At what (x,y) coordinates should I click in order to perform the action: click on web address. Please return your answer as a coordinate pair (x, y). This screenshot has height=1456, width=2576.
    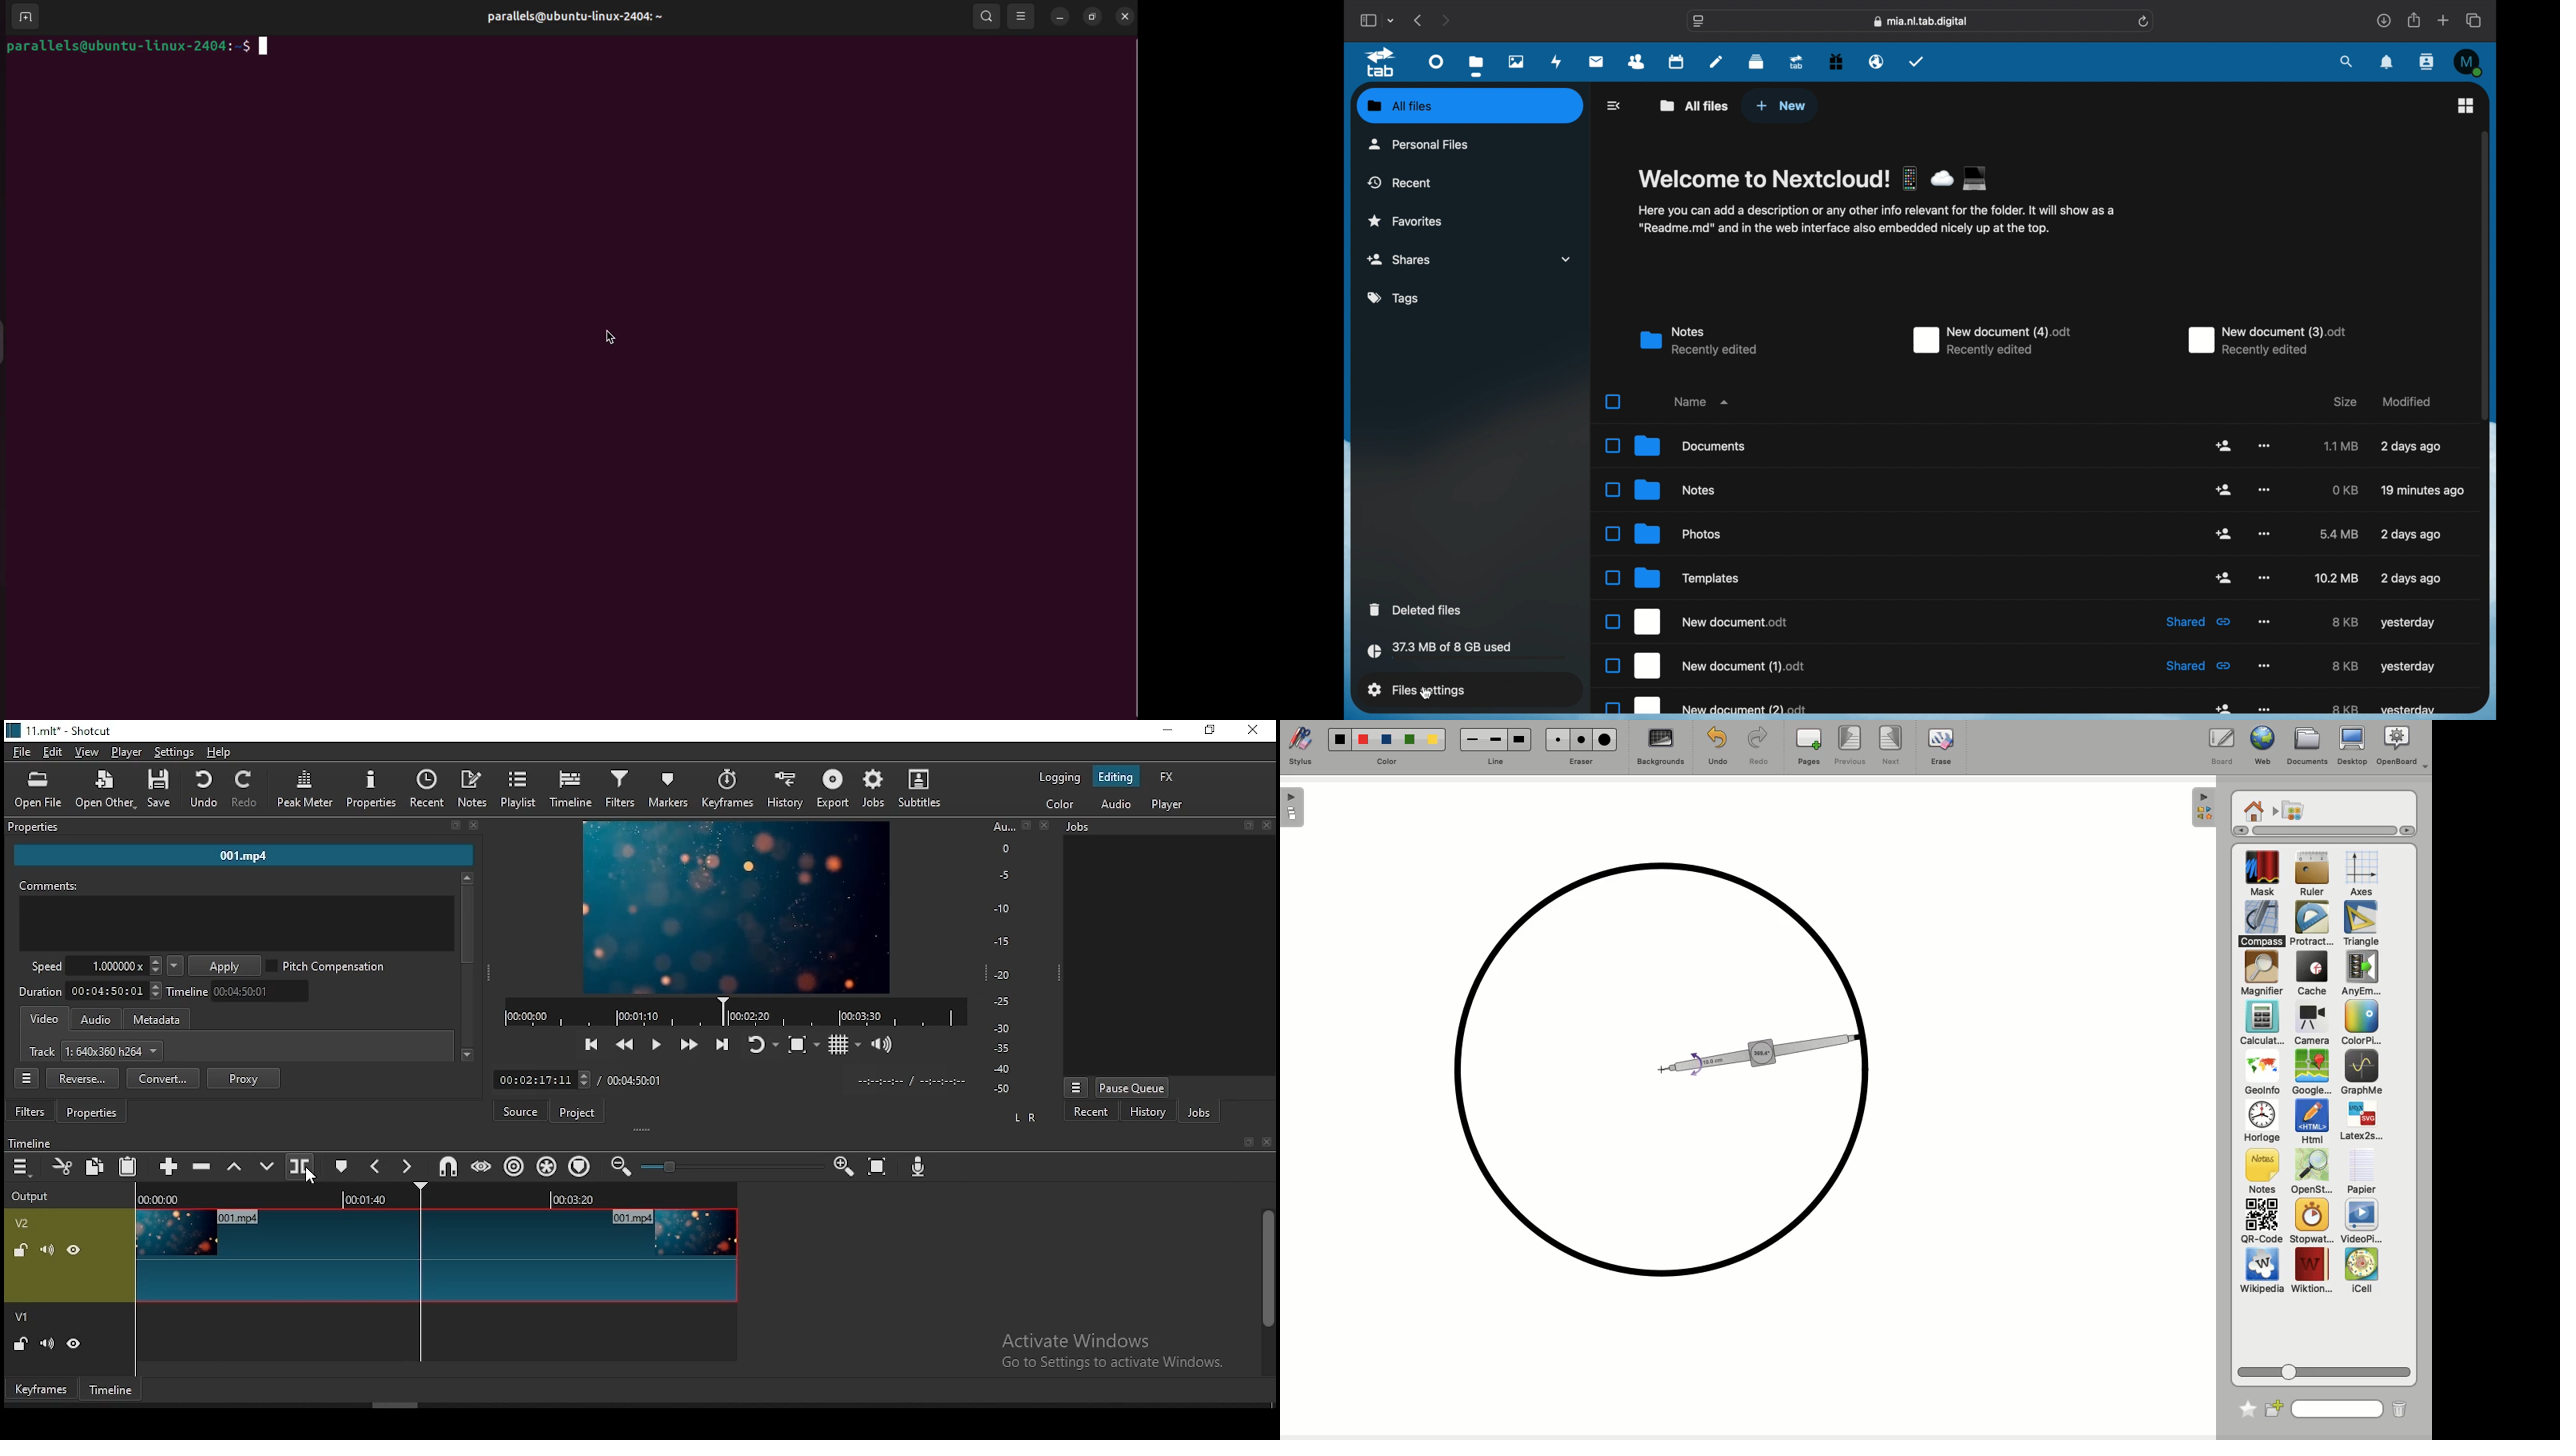
    Looking at the image, I should click on (1921, 21).